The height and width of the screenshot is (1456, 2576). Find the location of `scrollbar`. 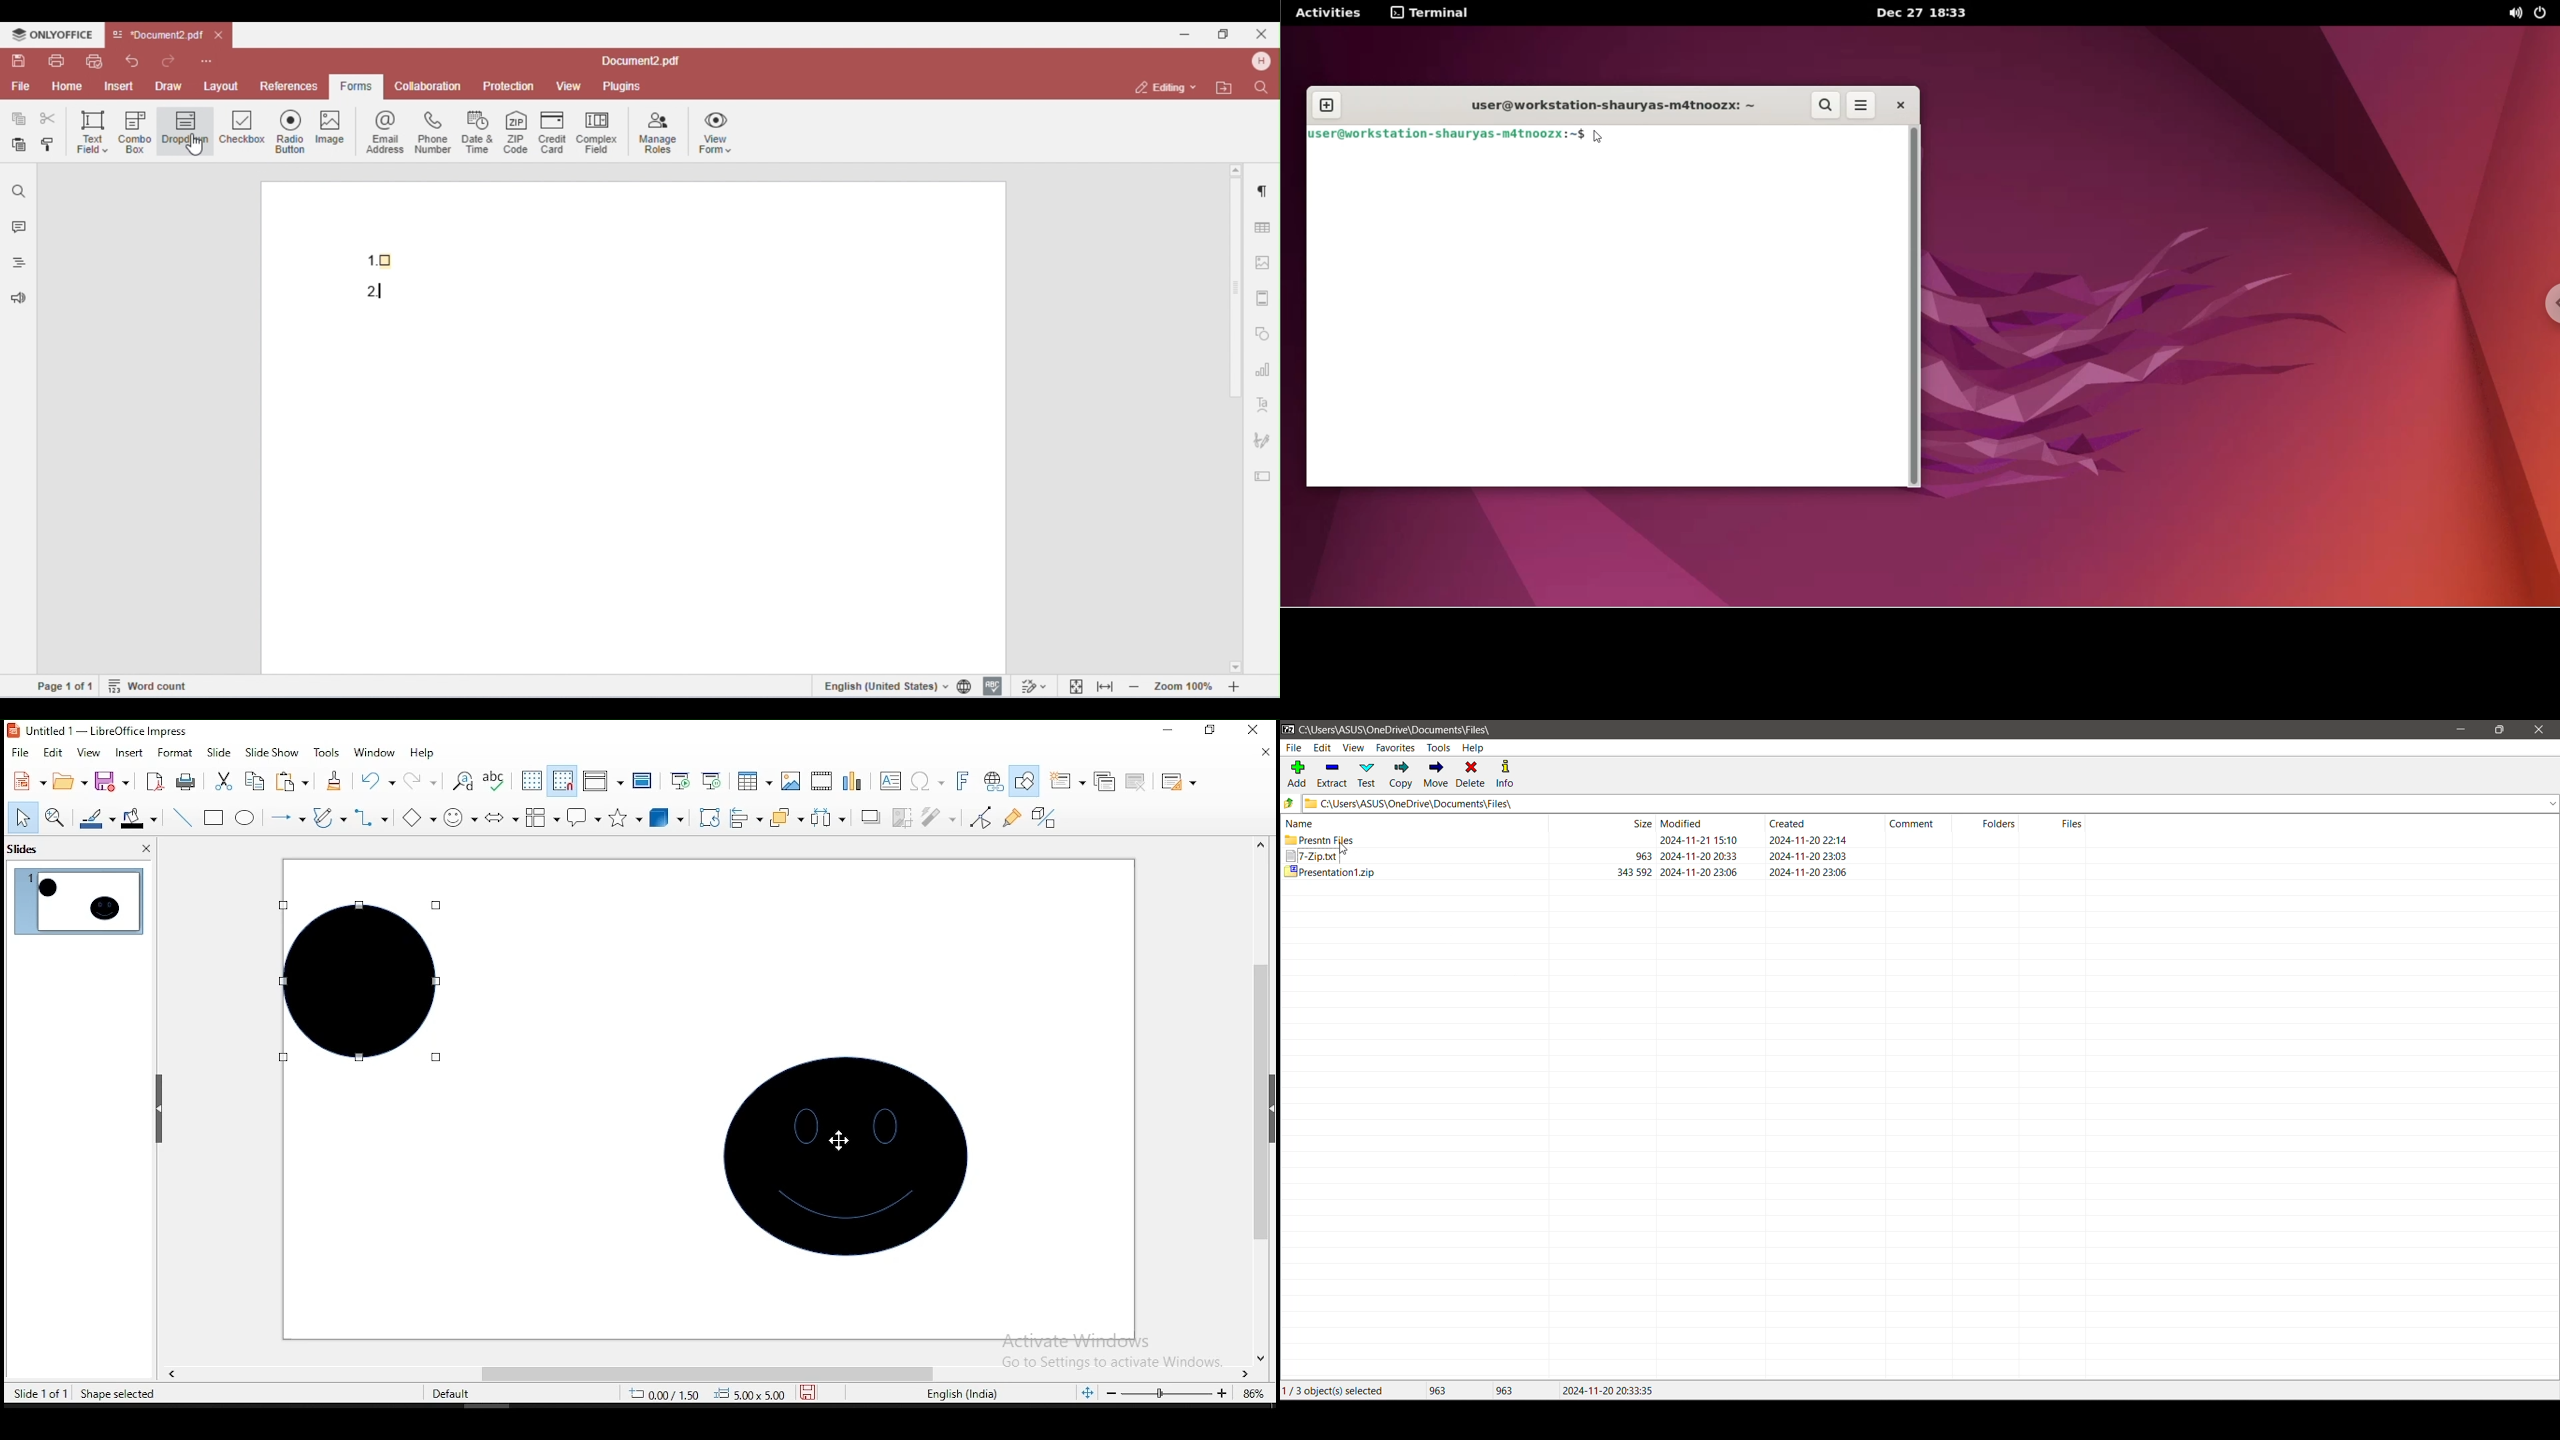

scrollbar is located at coordinates (1917, 308).